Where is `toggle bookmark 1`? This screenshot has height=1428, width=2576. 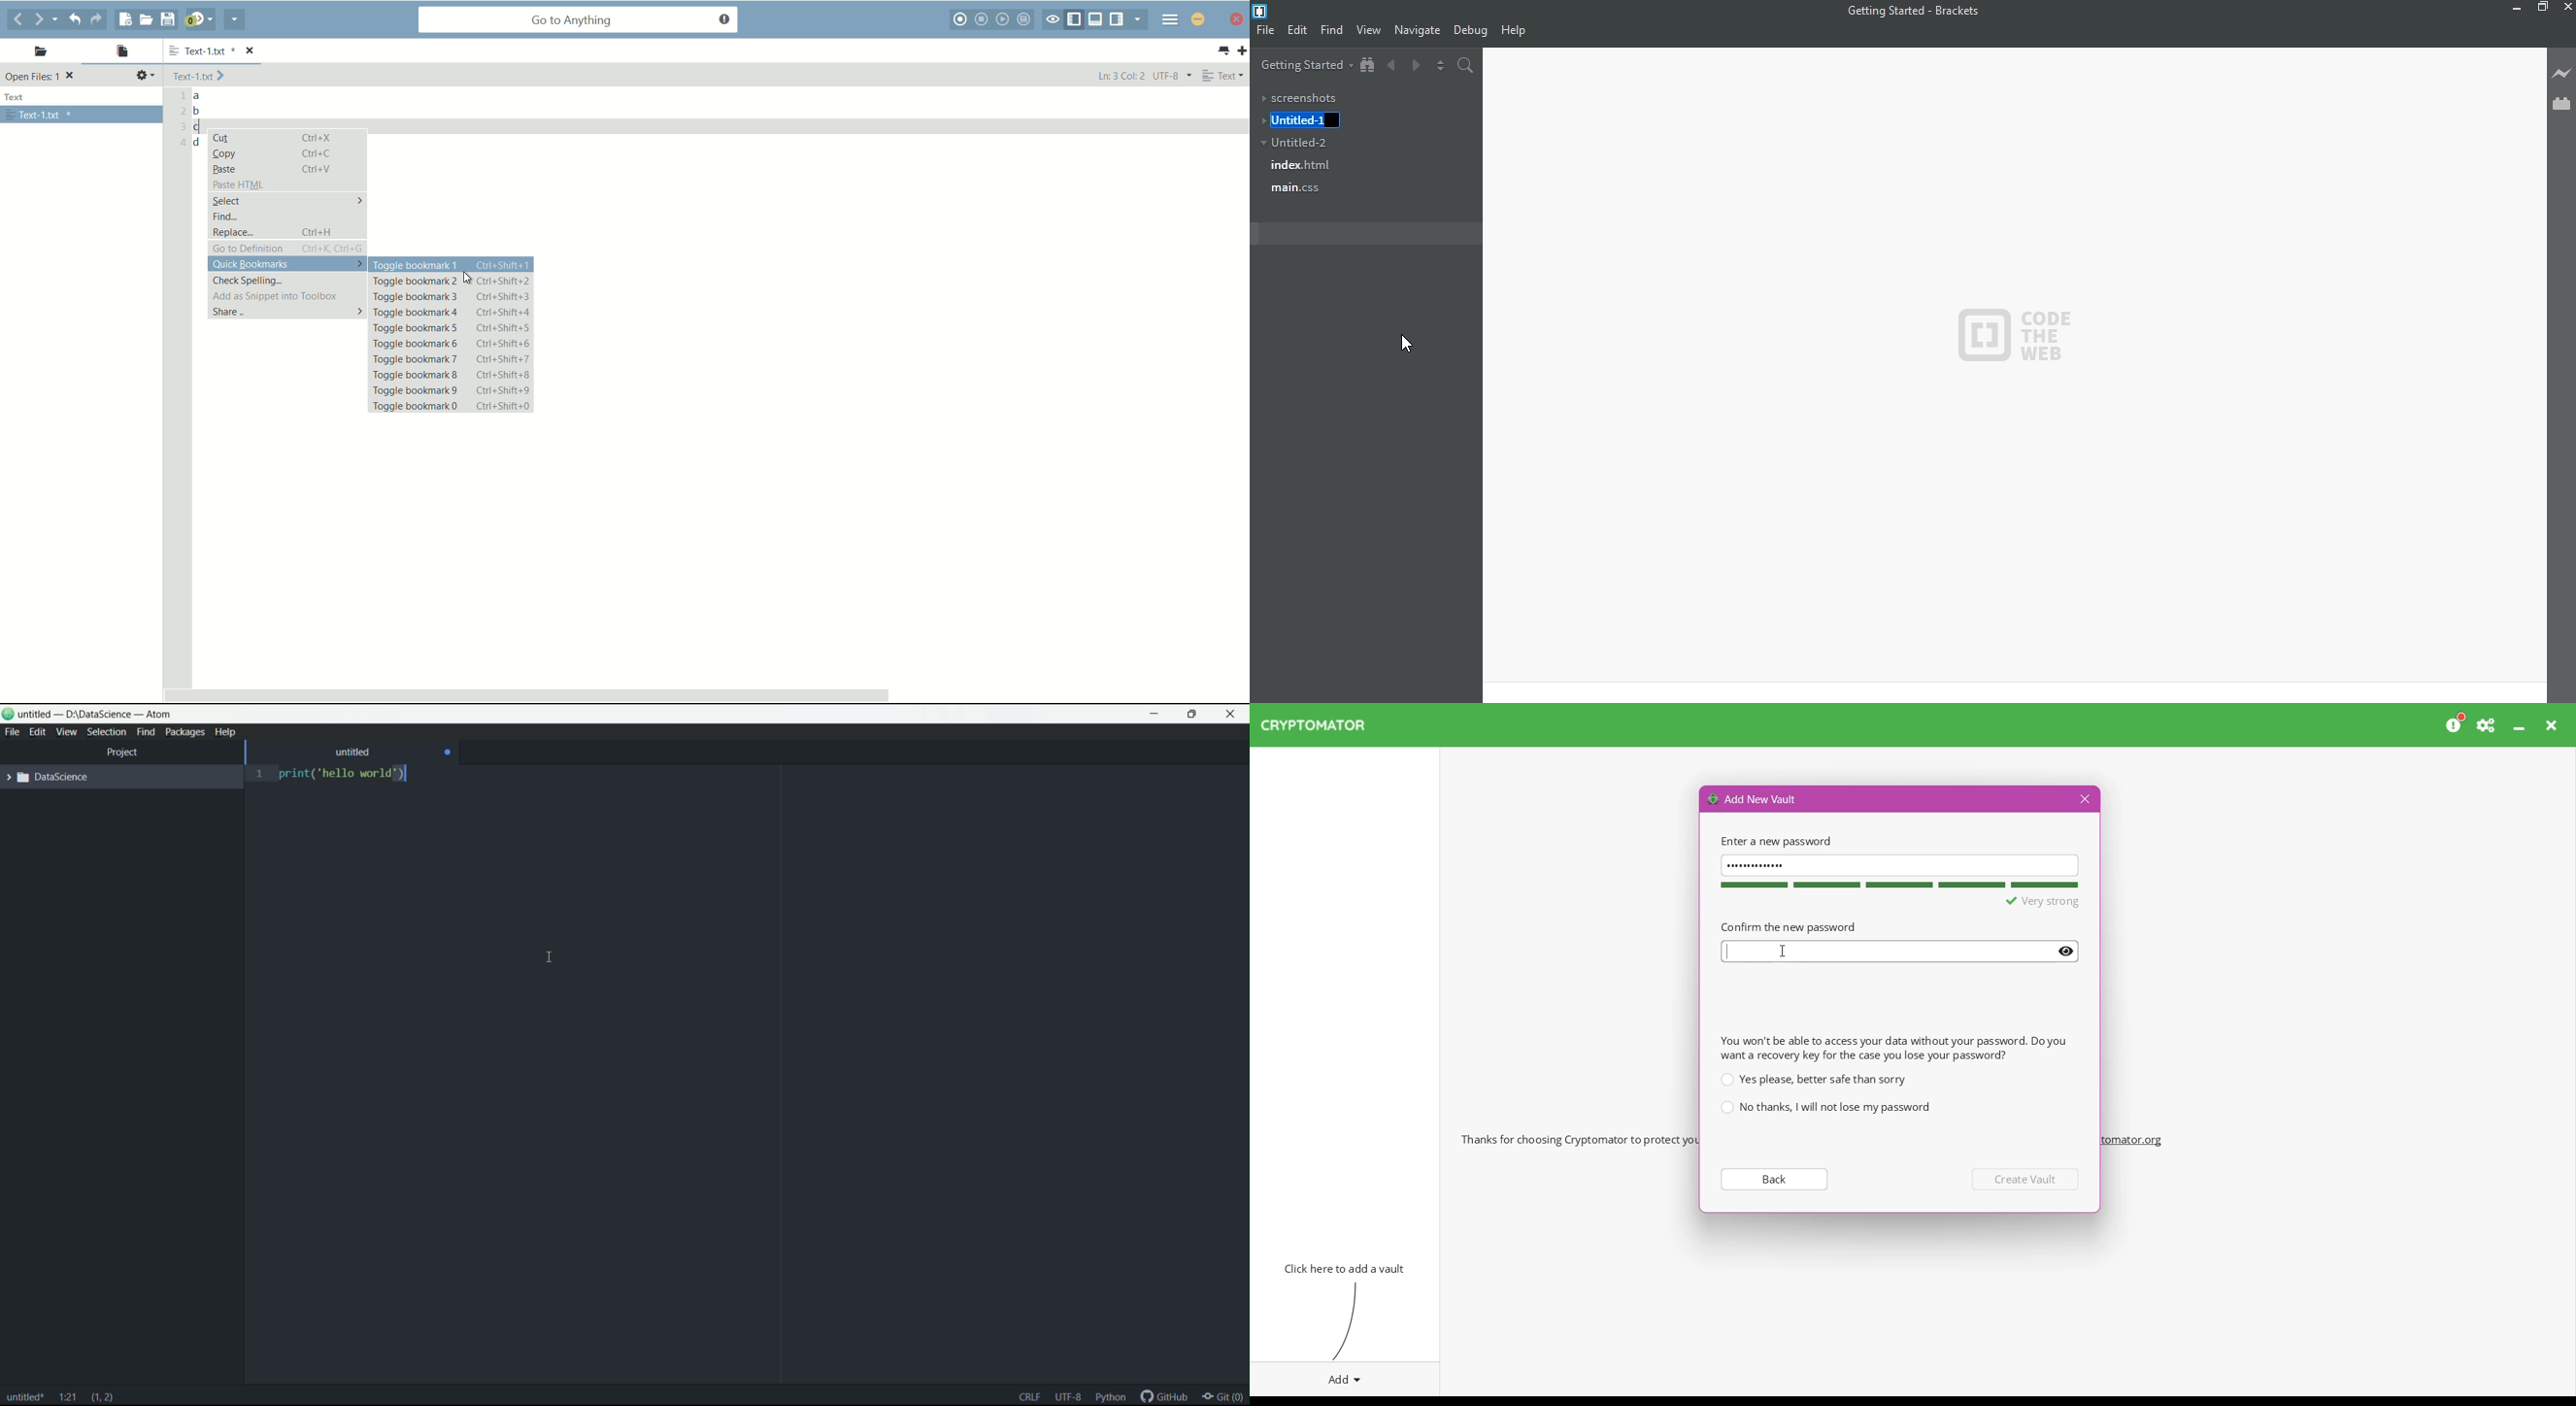 toggle bookmark 1 is located at coordinates (452, 266).